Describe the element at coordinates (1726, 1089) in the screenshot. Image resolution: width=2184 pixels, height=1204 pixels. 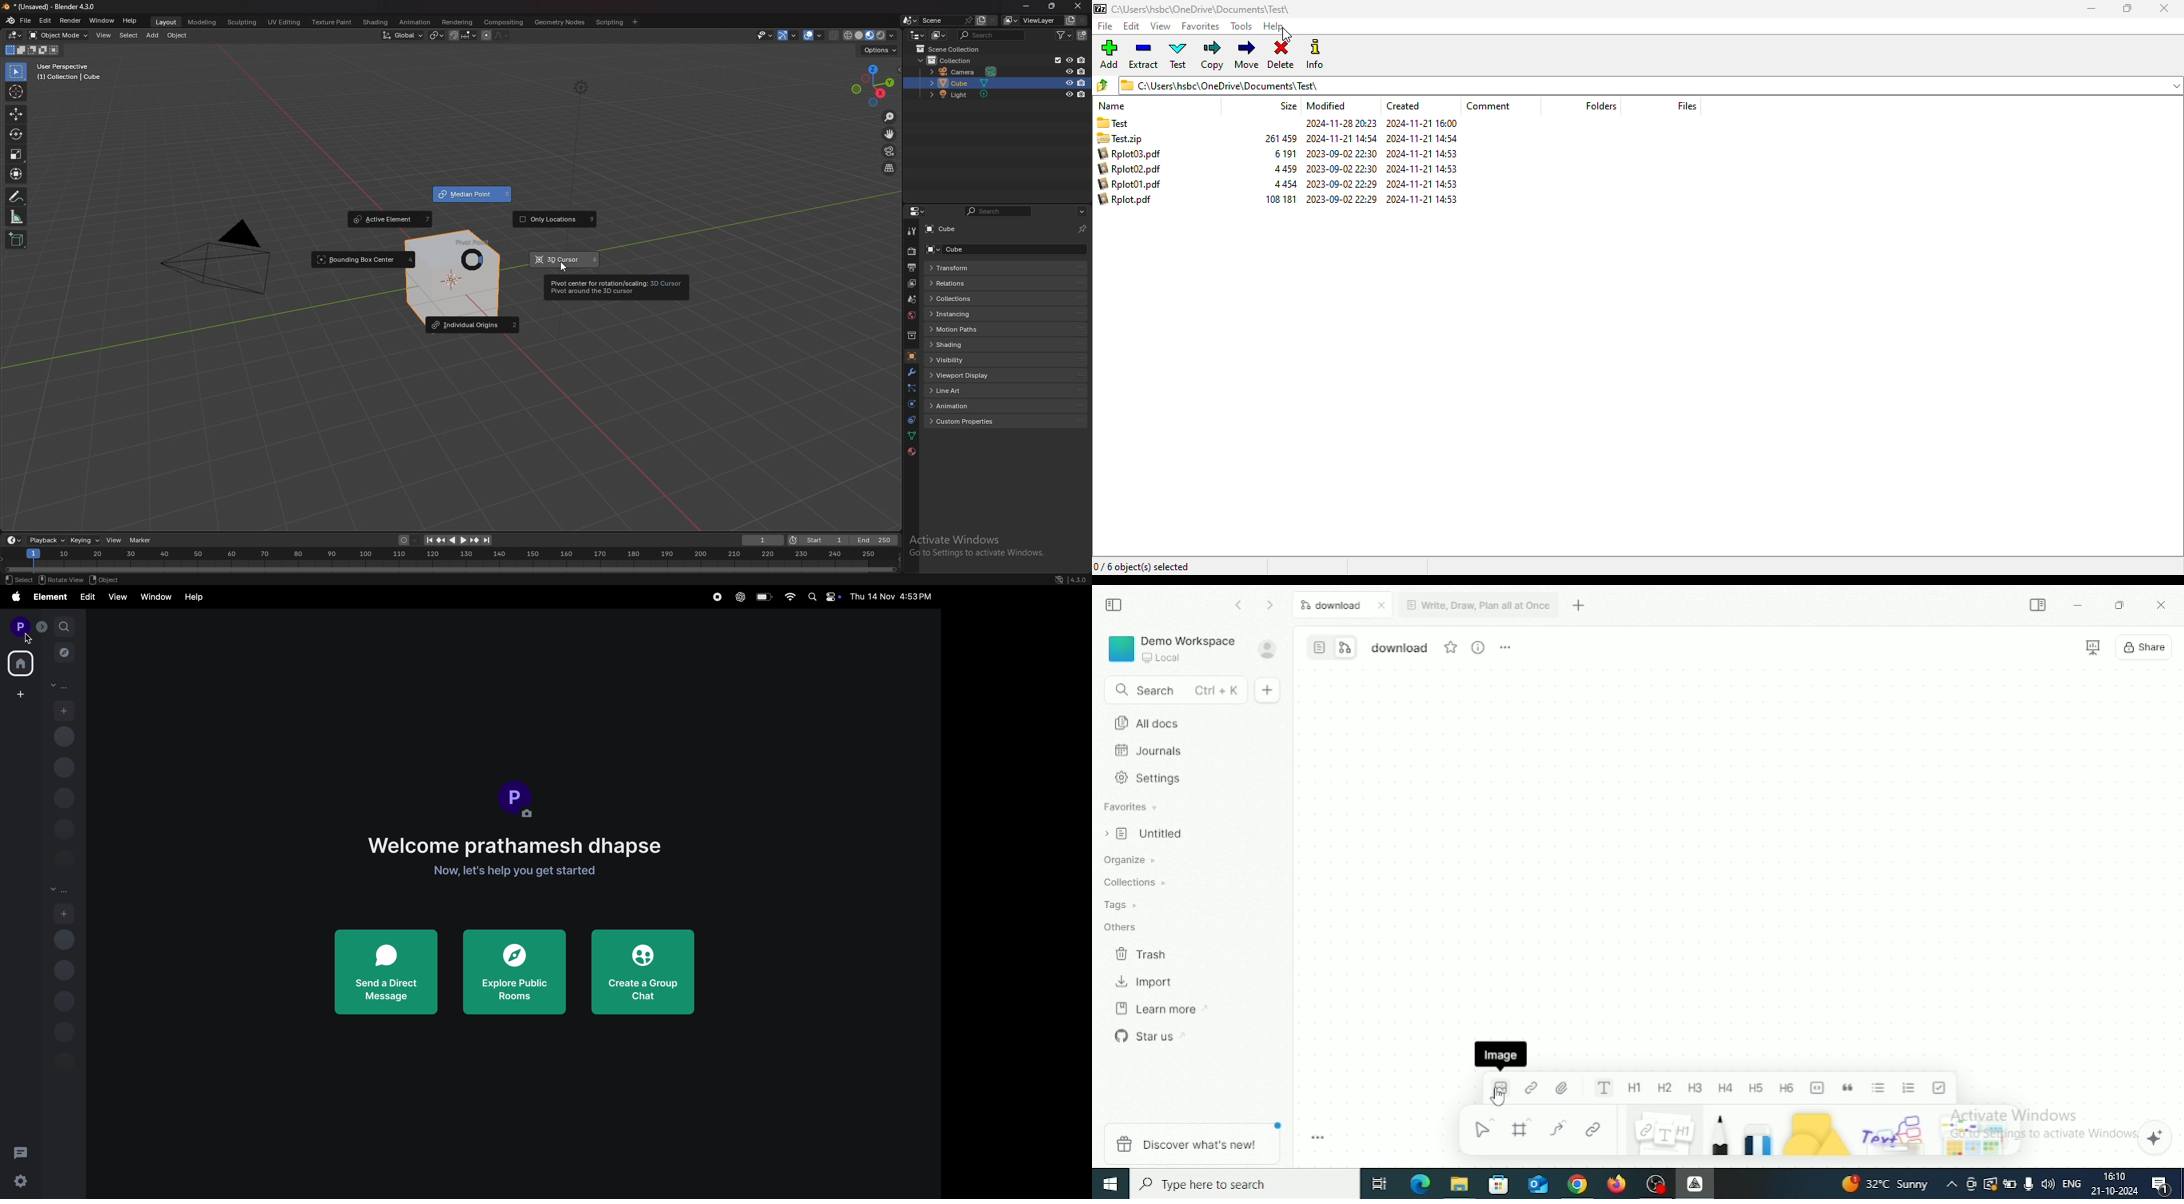
I see `Heading  4` at that location.